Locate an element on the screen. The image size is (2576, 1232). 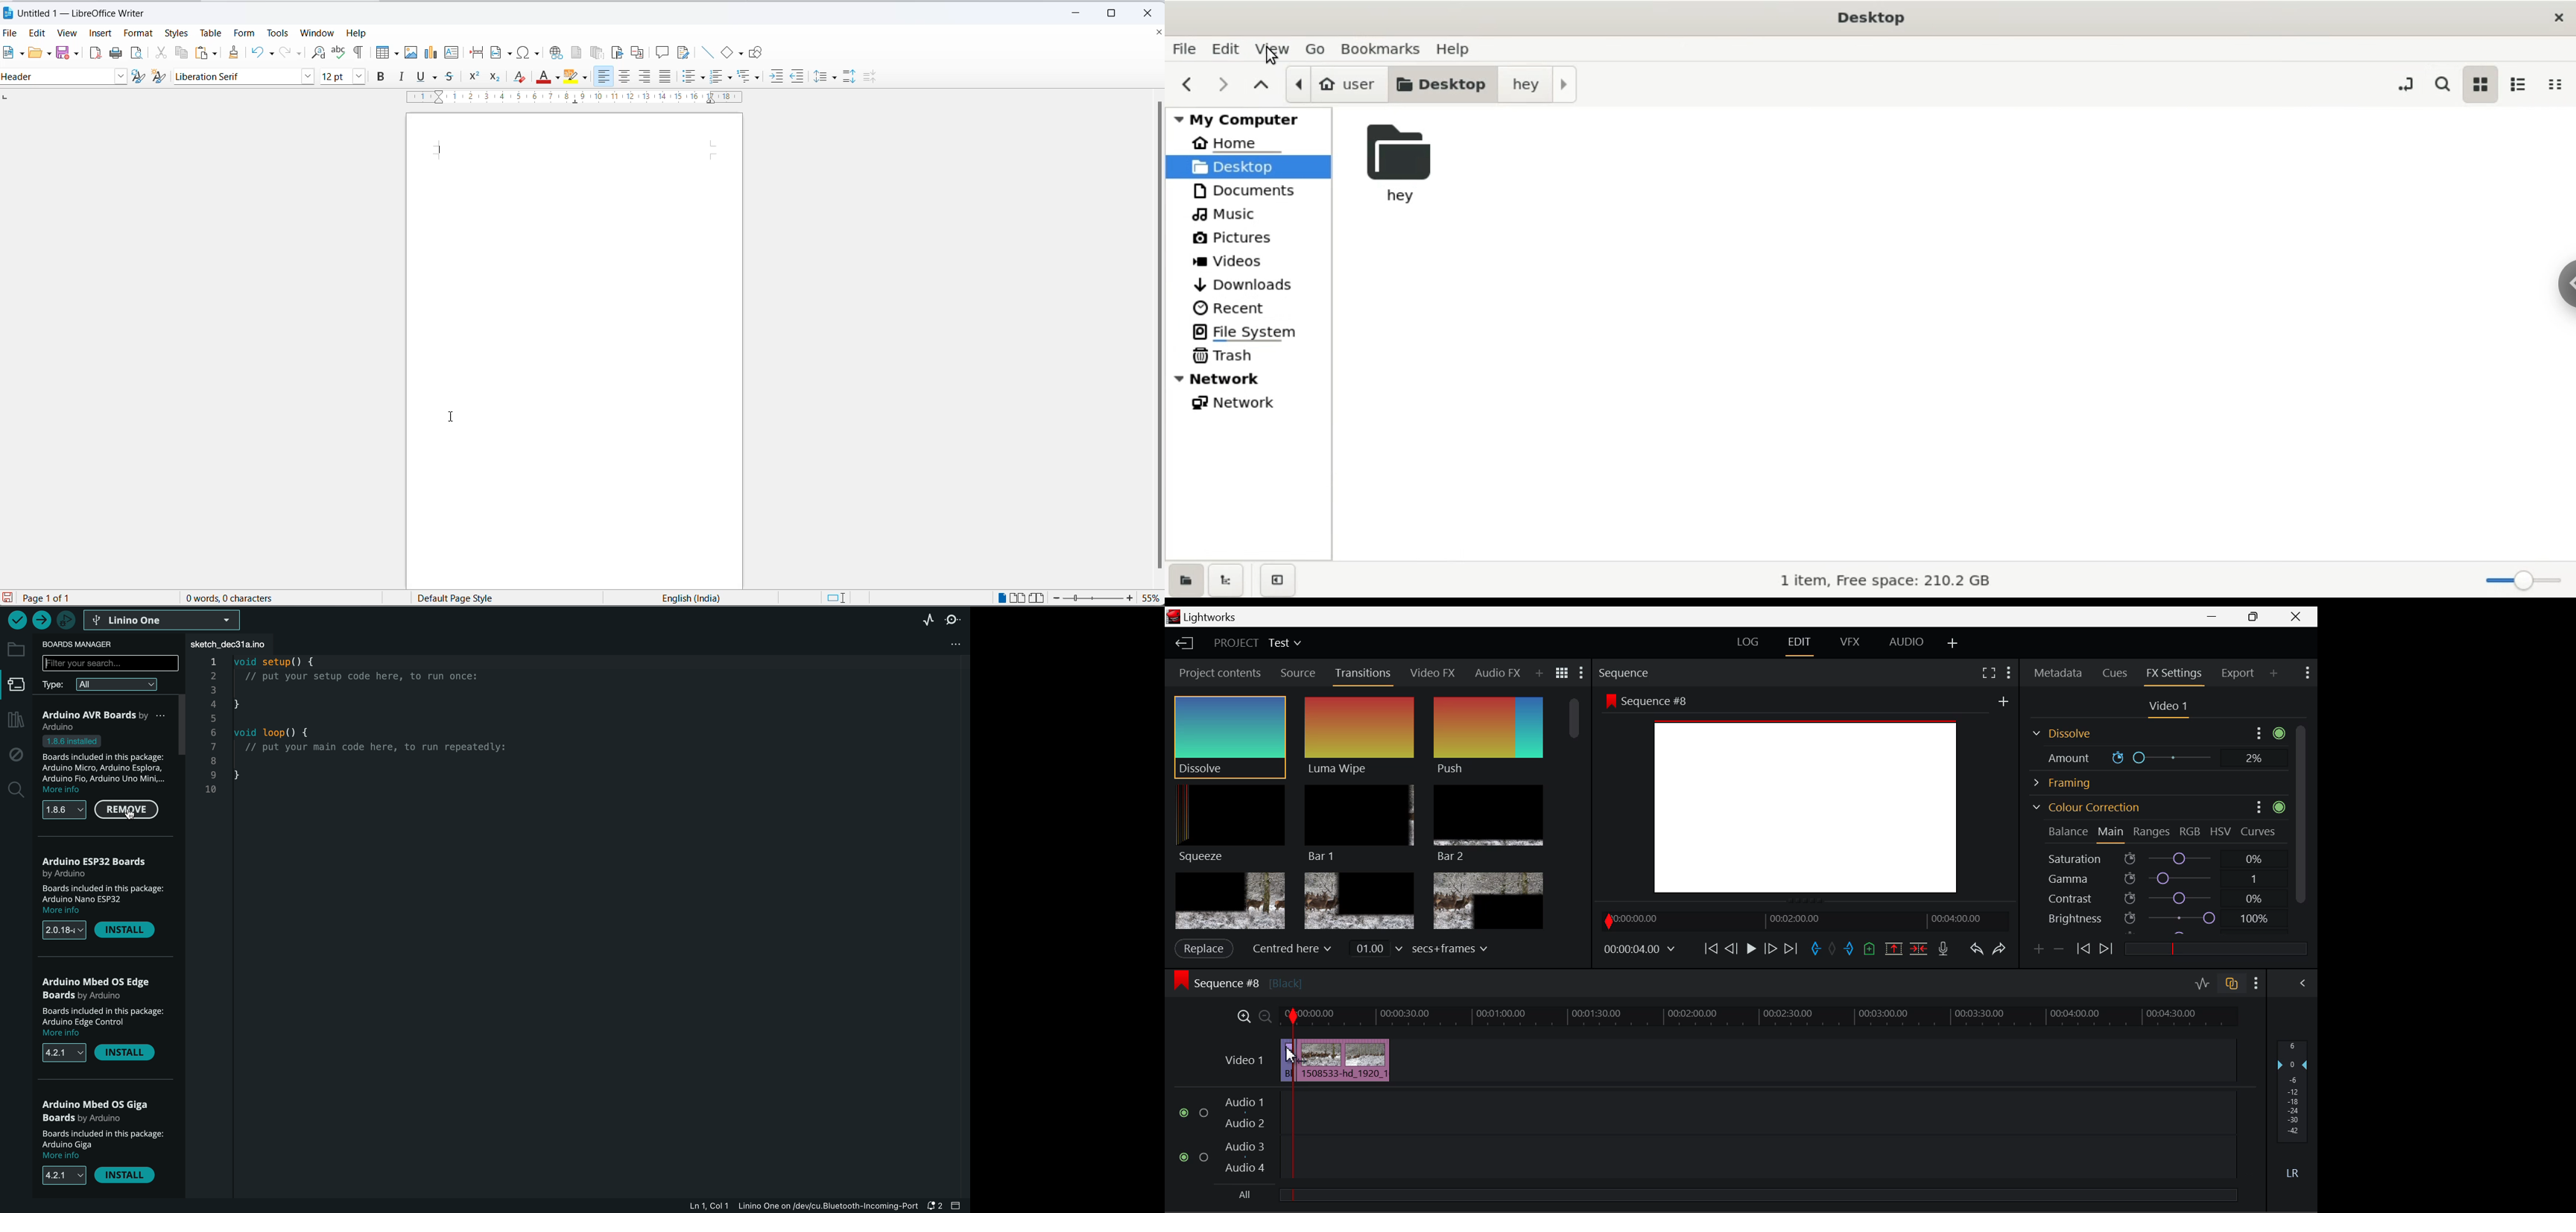
bold is located at coordinates (384, 77).